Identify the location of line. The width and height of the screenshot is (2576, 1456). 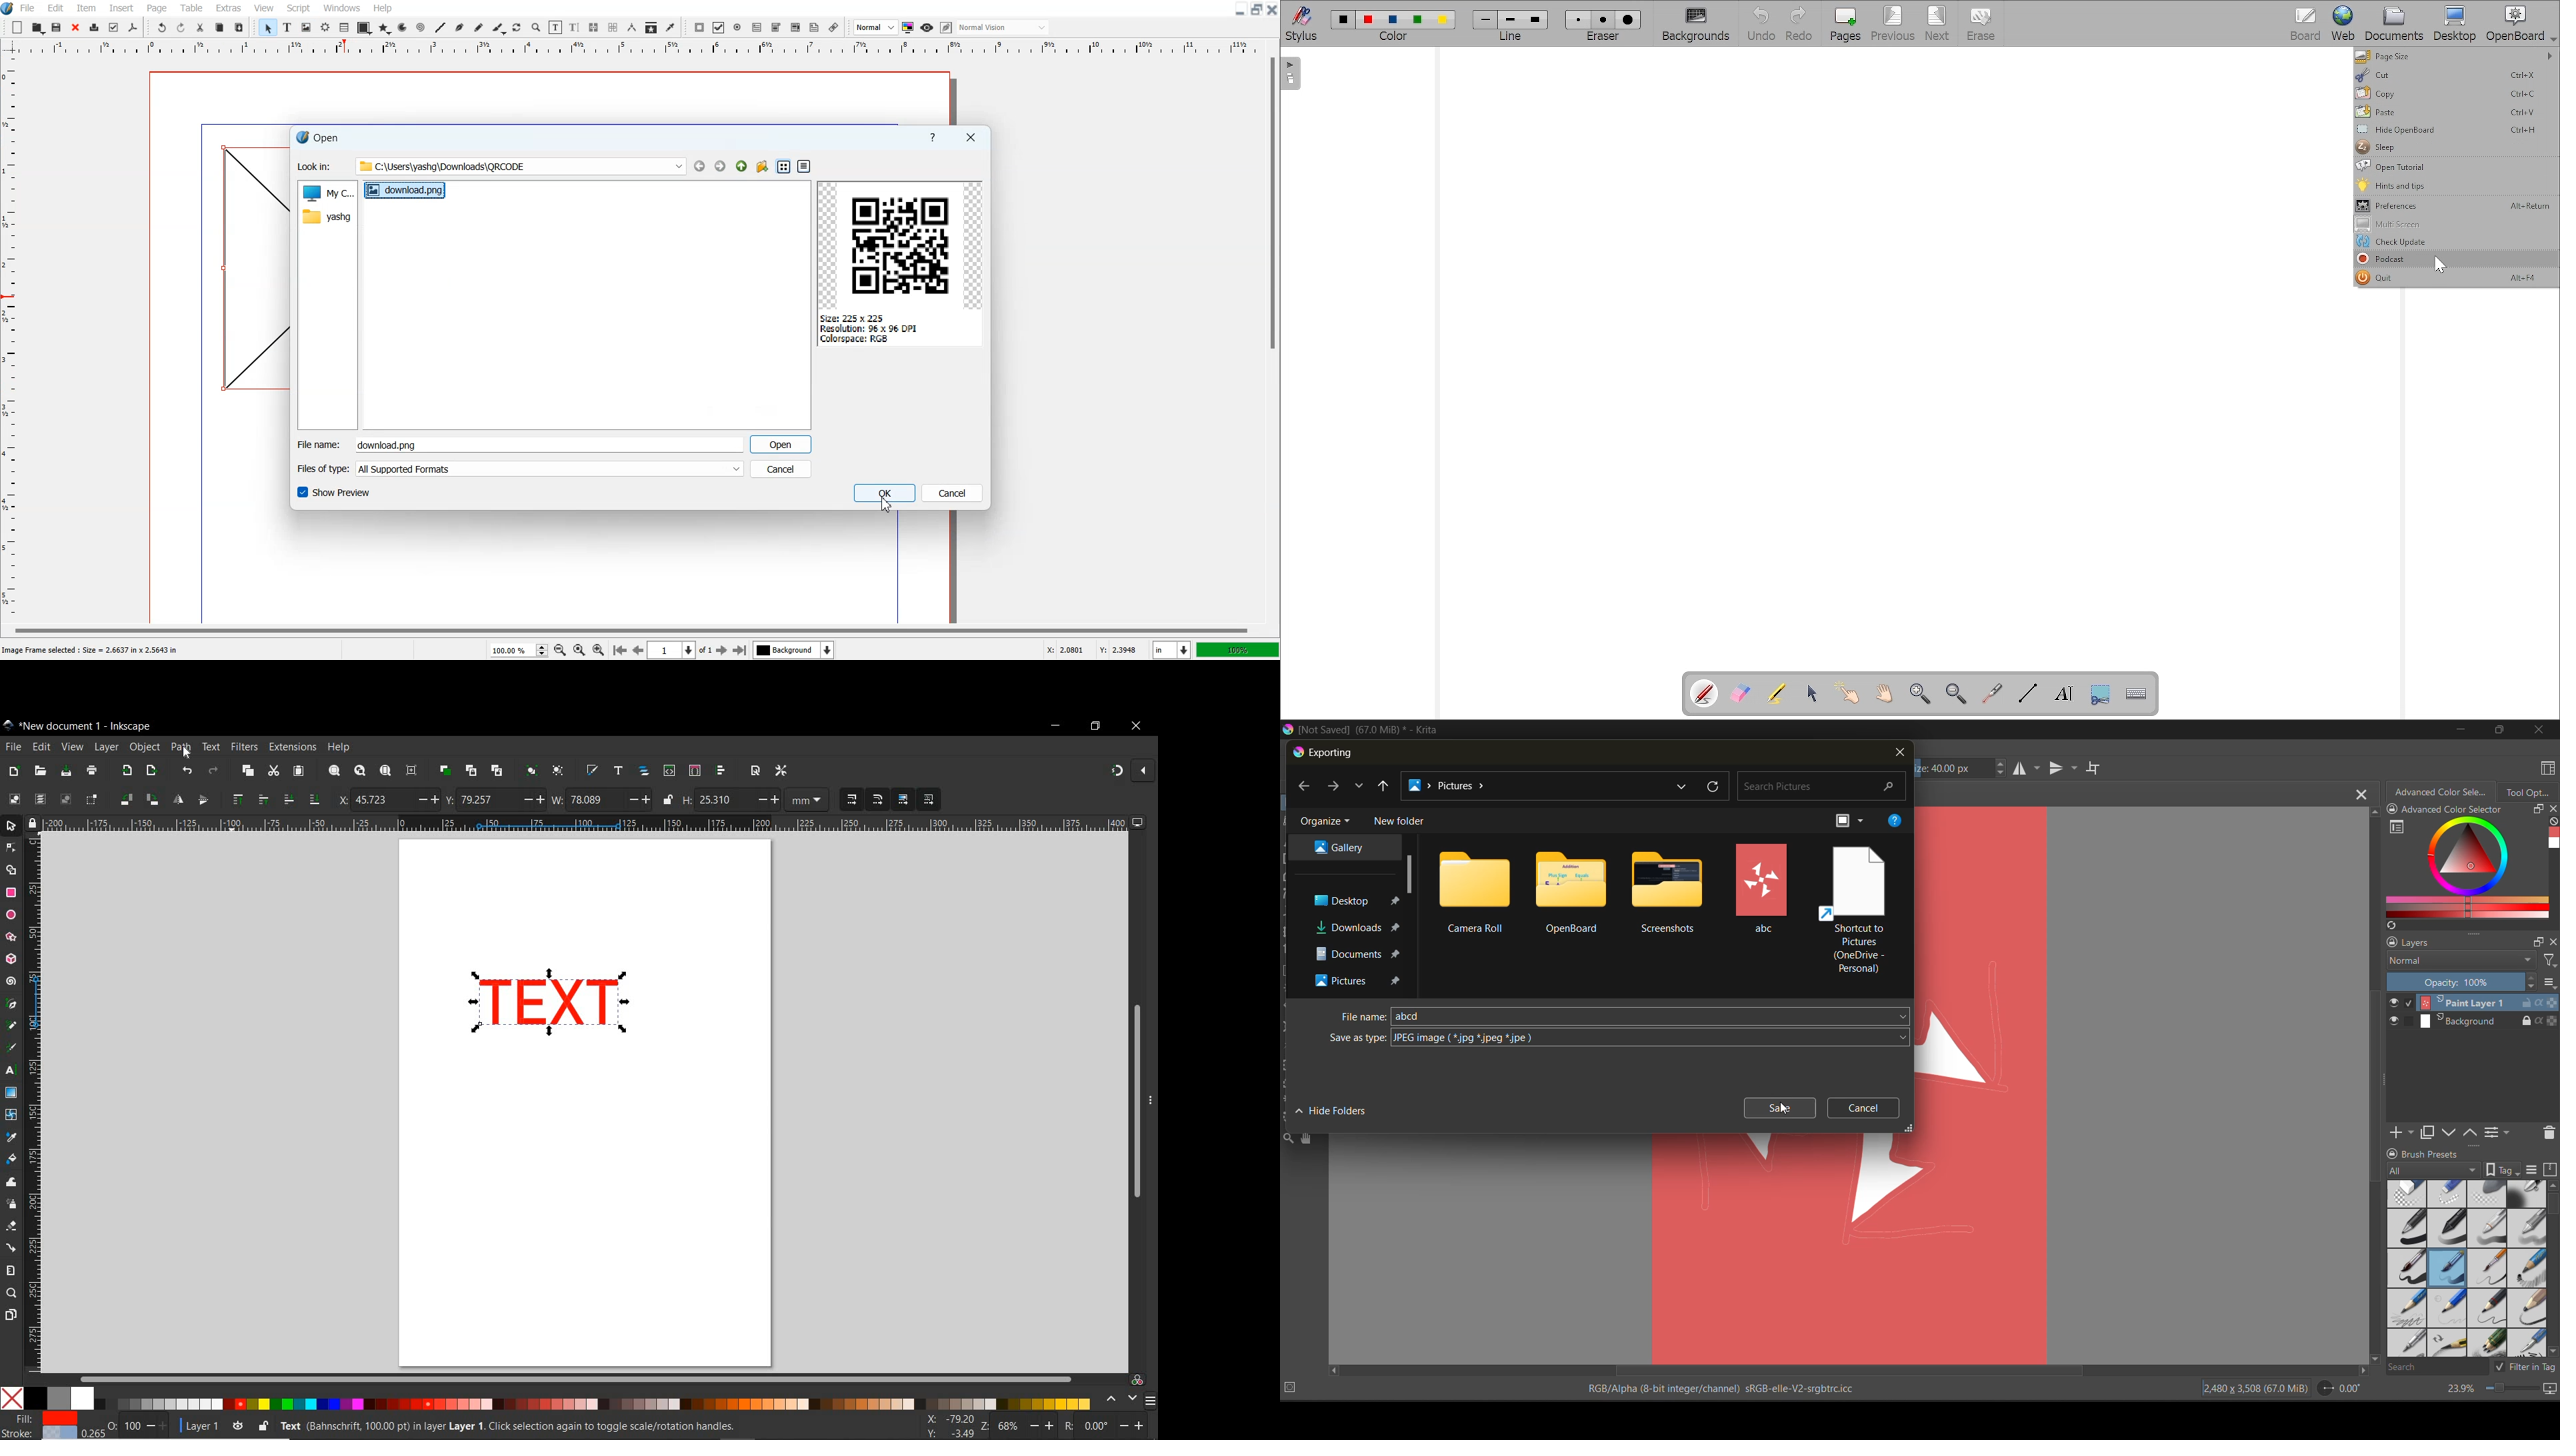
(1510, 37).